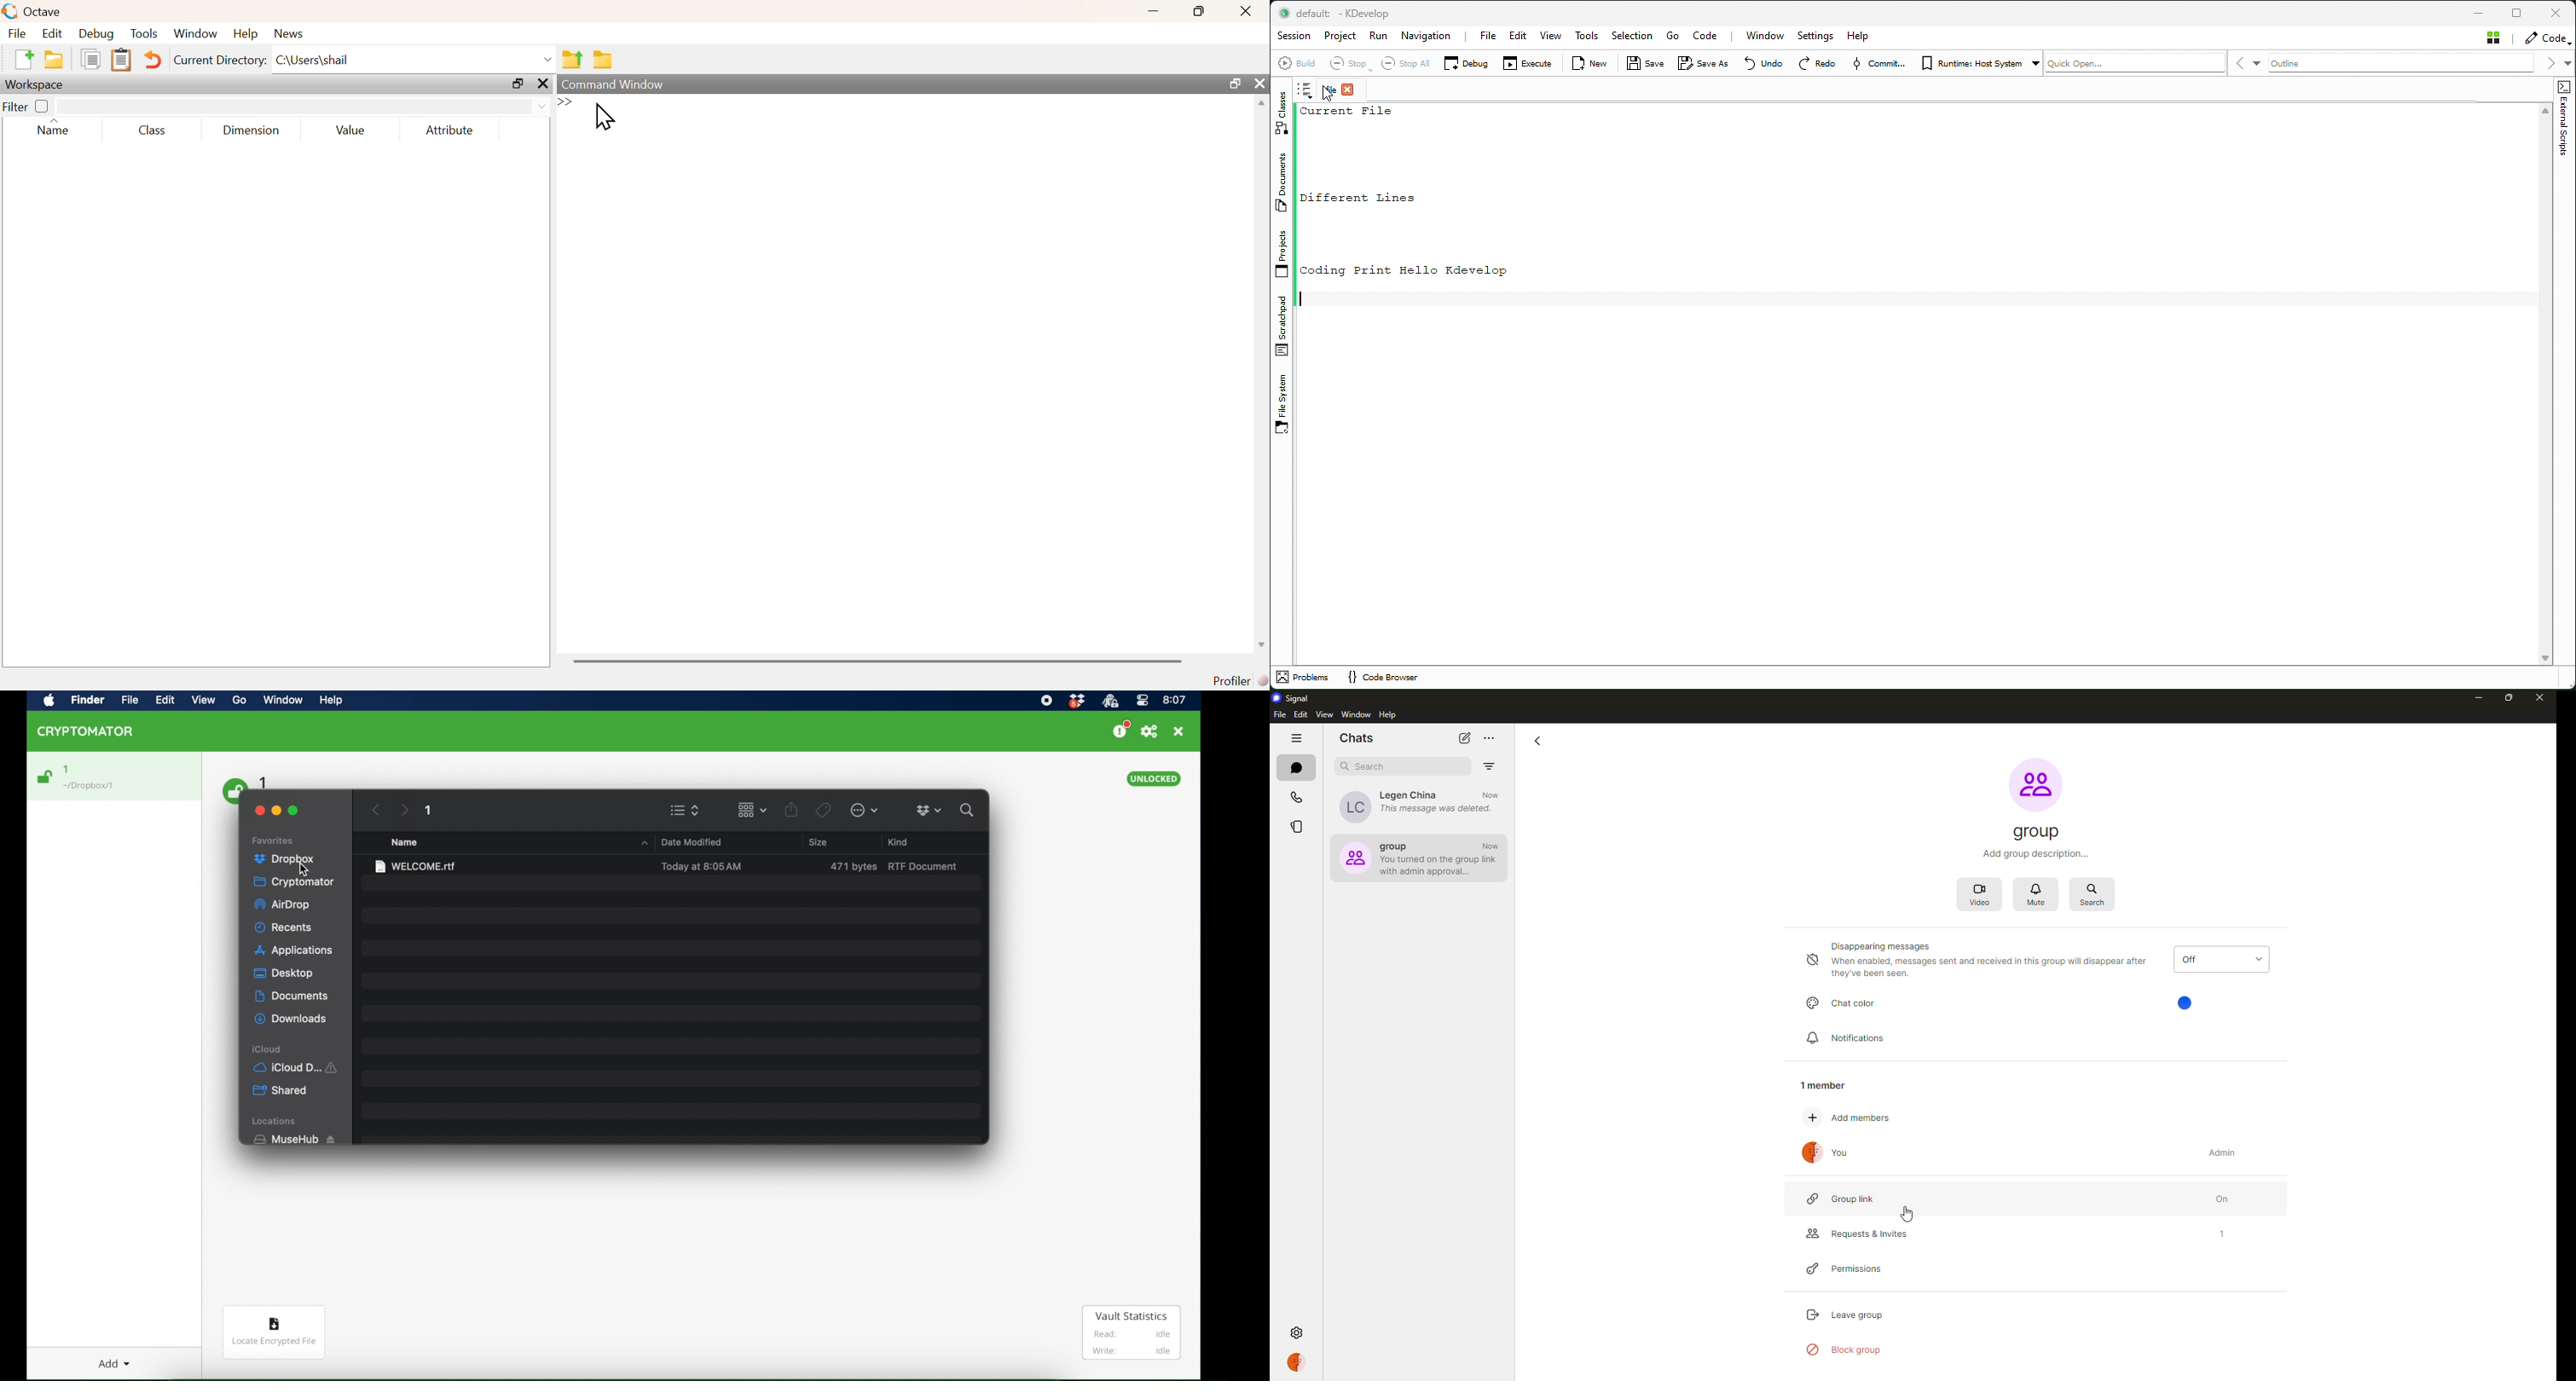  Describe the element at coordinates (2493, 38) in the screenshot. I see `Stash` at that location.